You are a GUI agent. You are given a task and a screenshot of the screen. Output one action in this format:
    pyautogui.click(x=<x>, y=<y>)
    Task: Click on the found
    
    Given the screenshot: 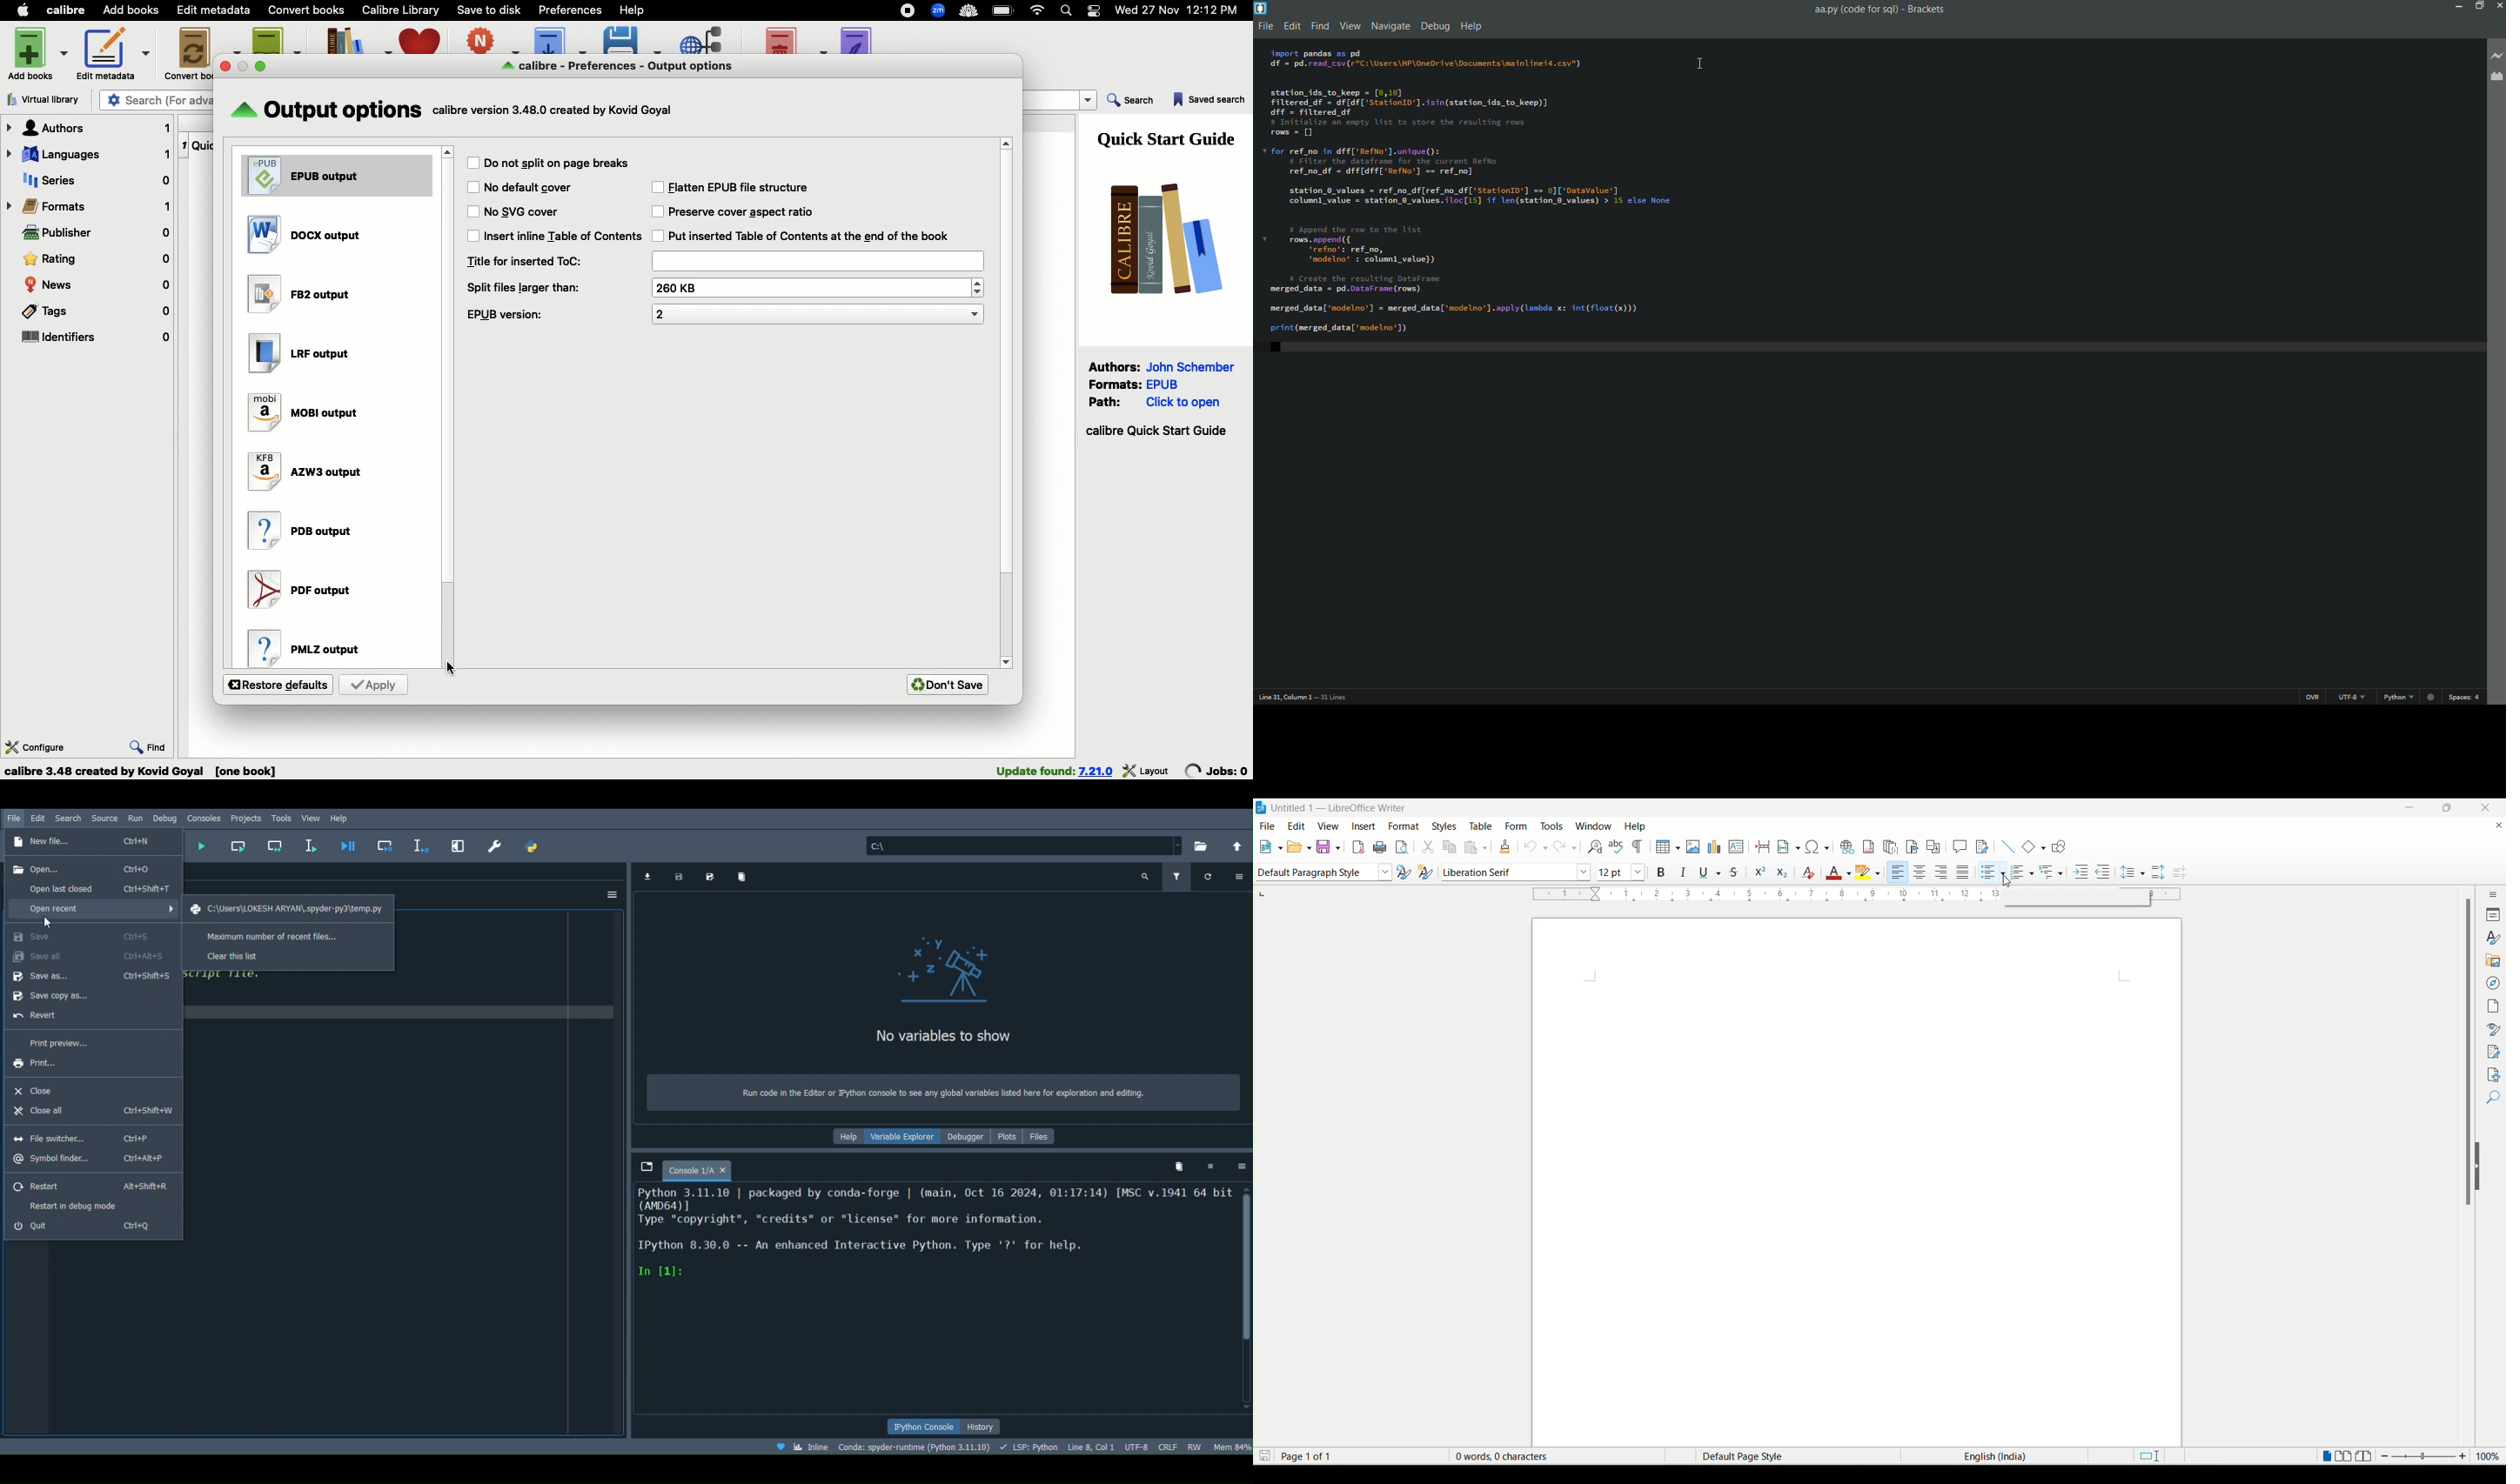 What is the action you would take?
    pyautogui.click(x=1035, y=770)
    